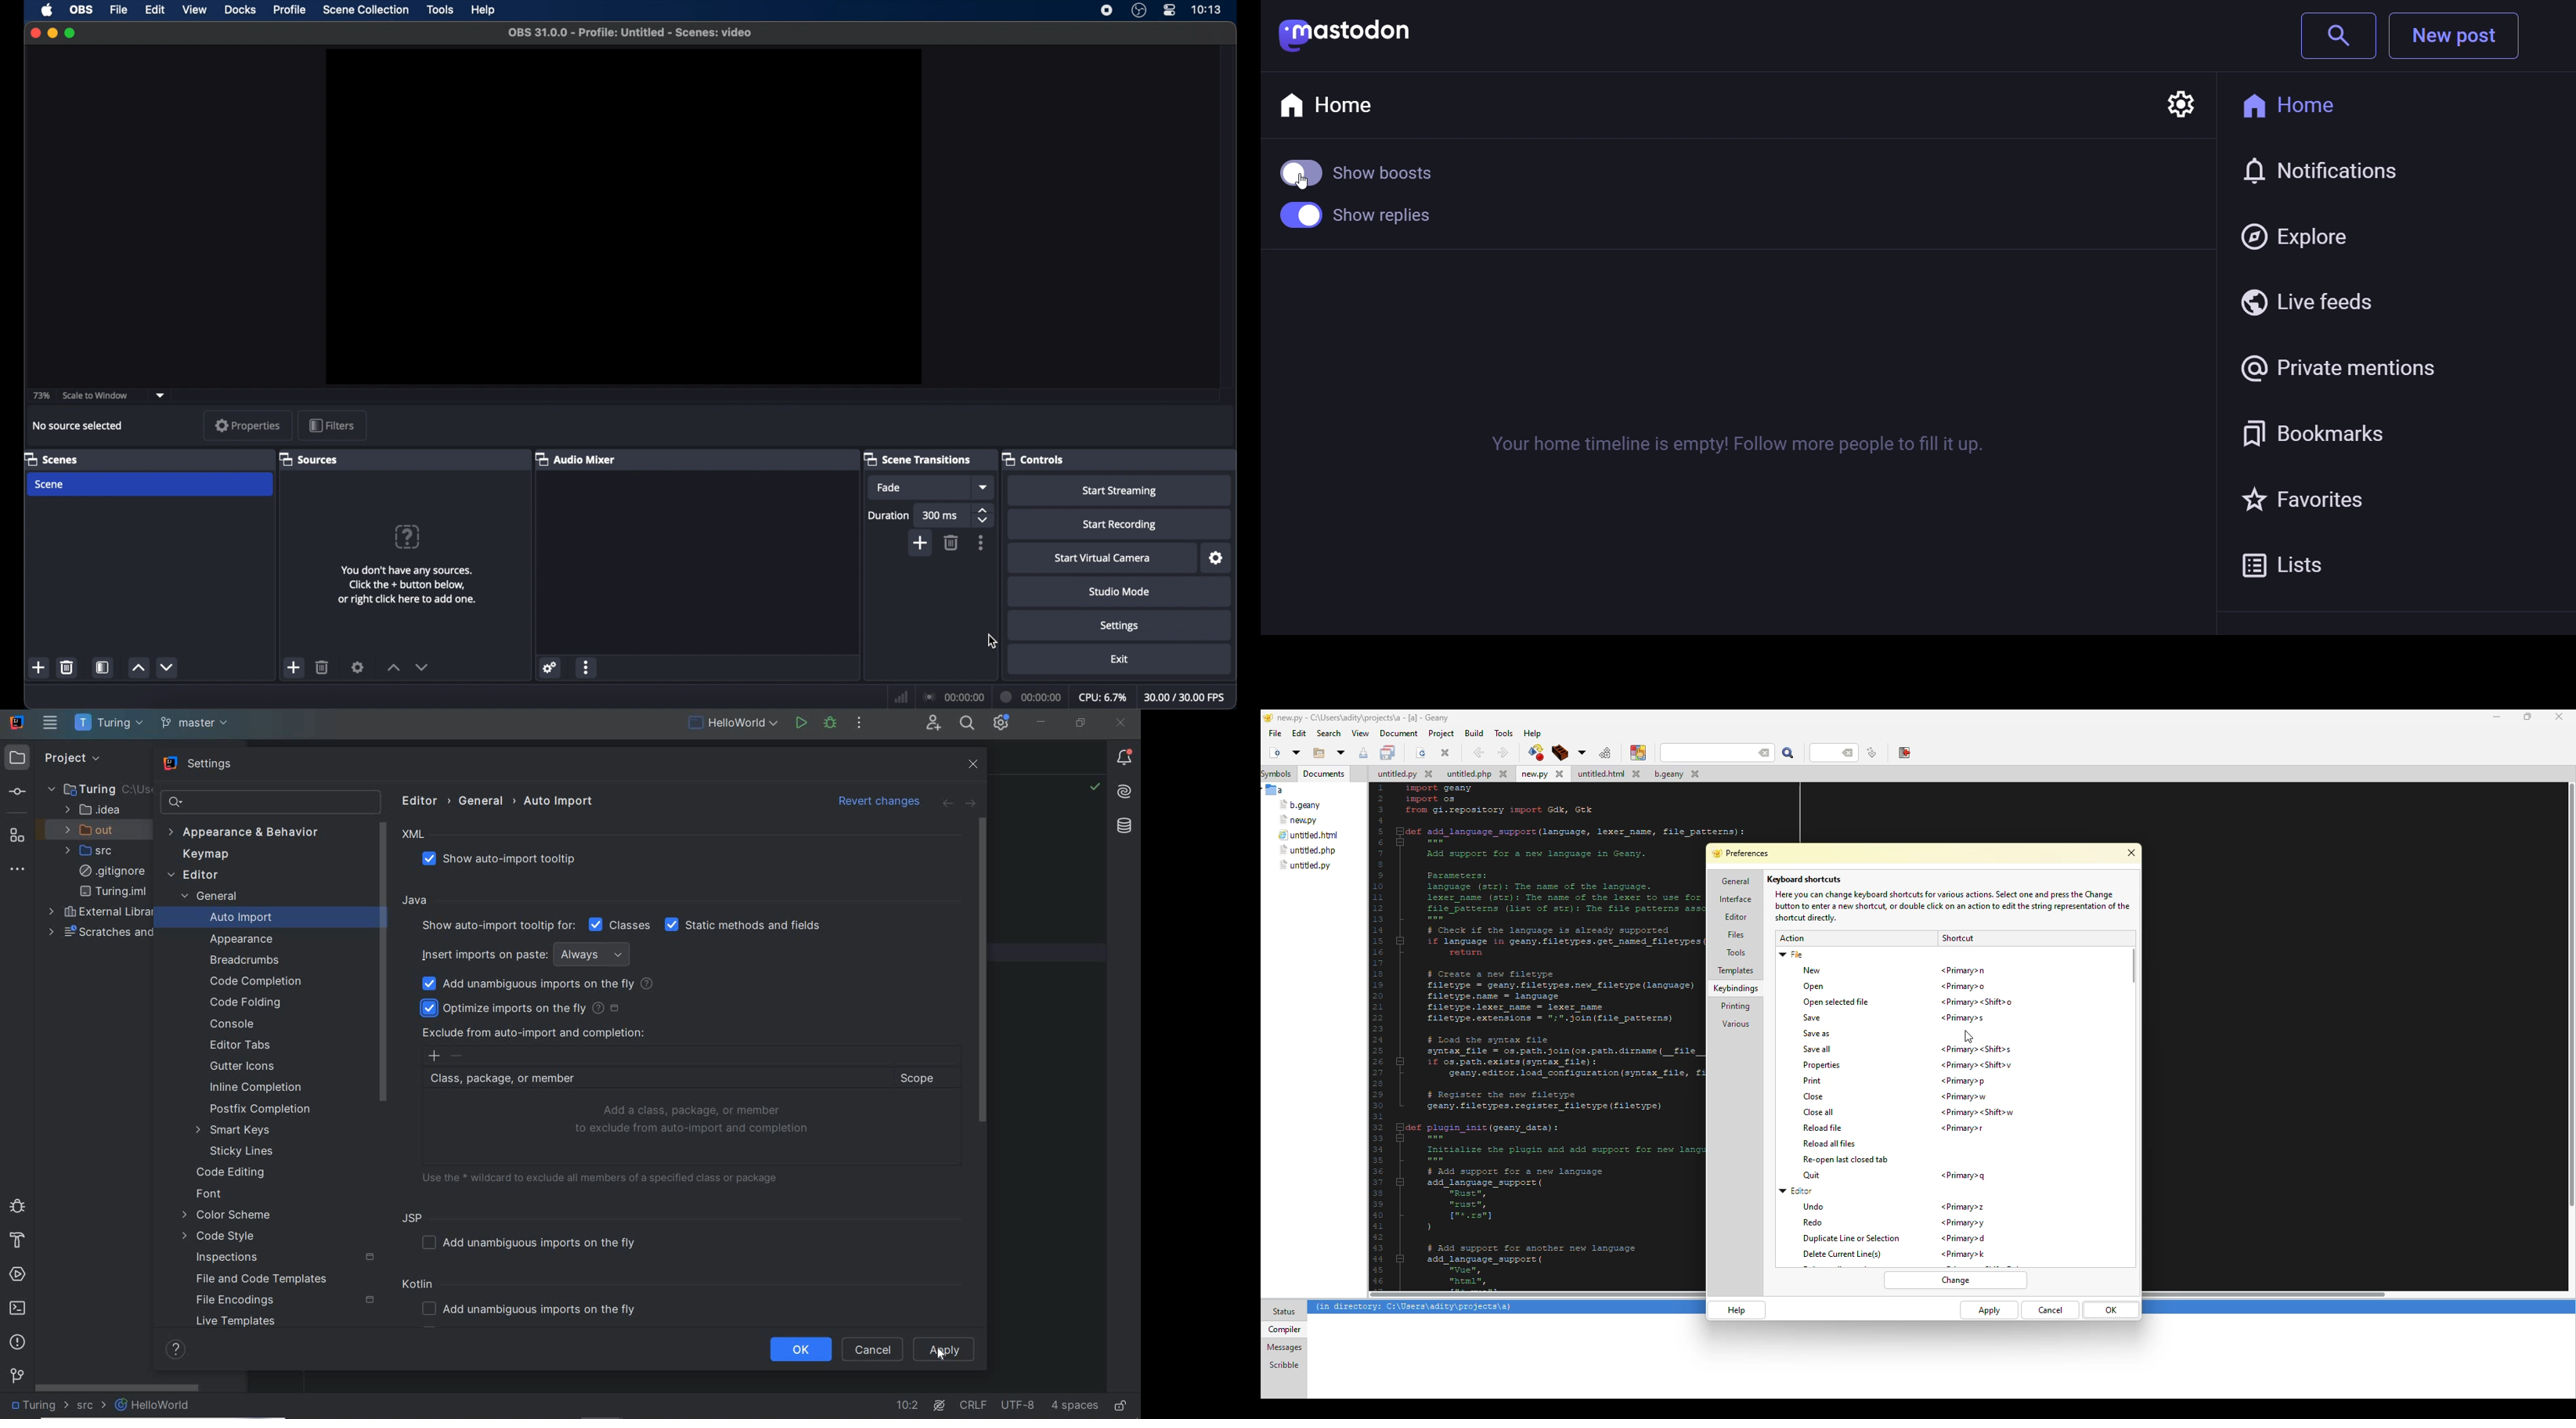 This screenshot has height=1428, width=2576. What do you see at coordinates (19, 1275) in the screenshot?
I see `services` at bounding box center [19, 1275].